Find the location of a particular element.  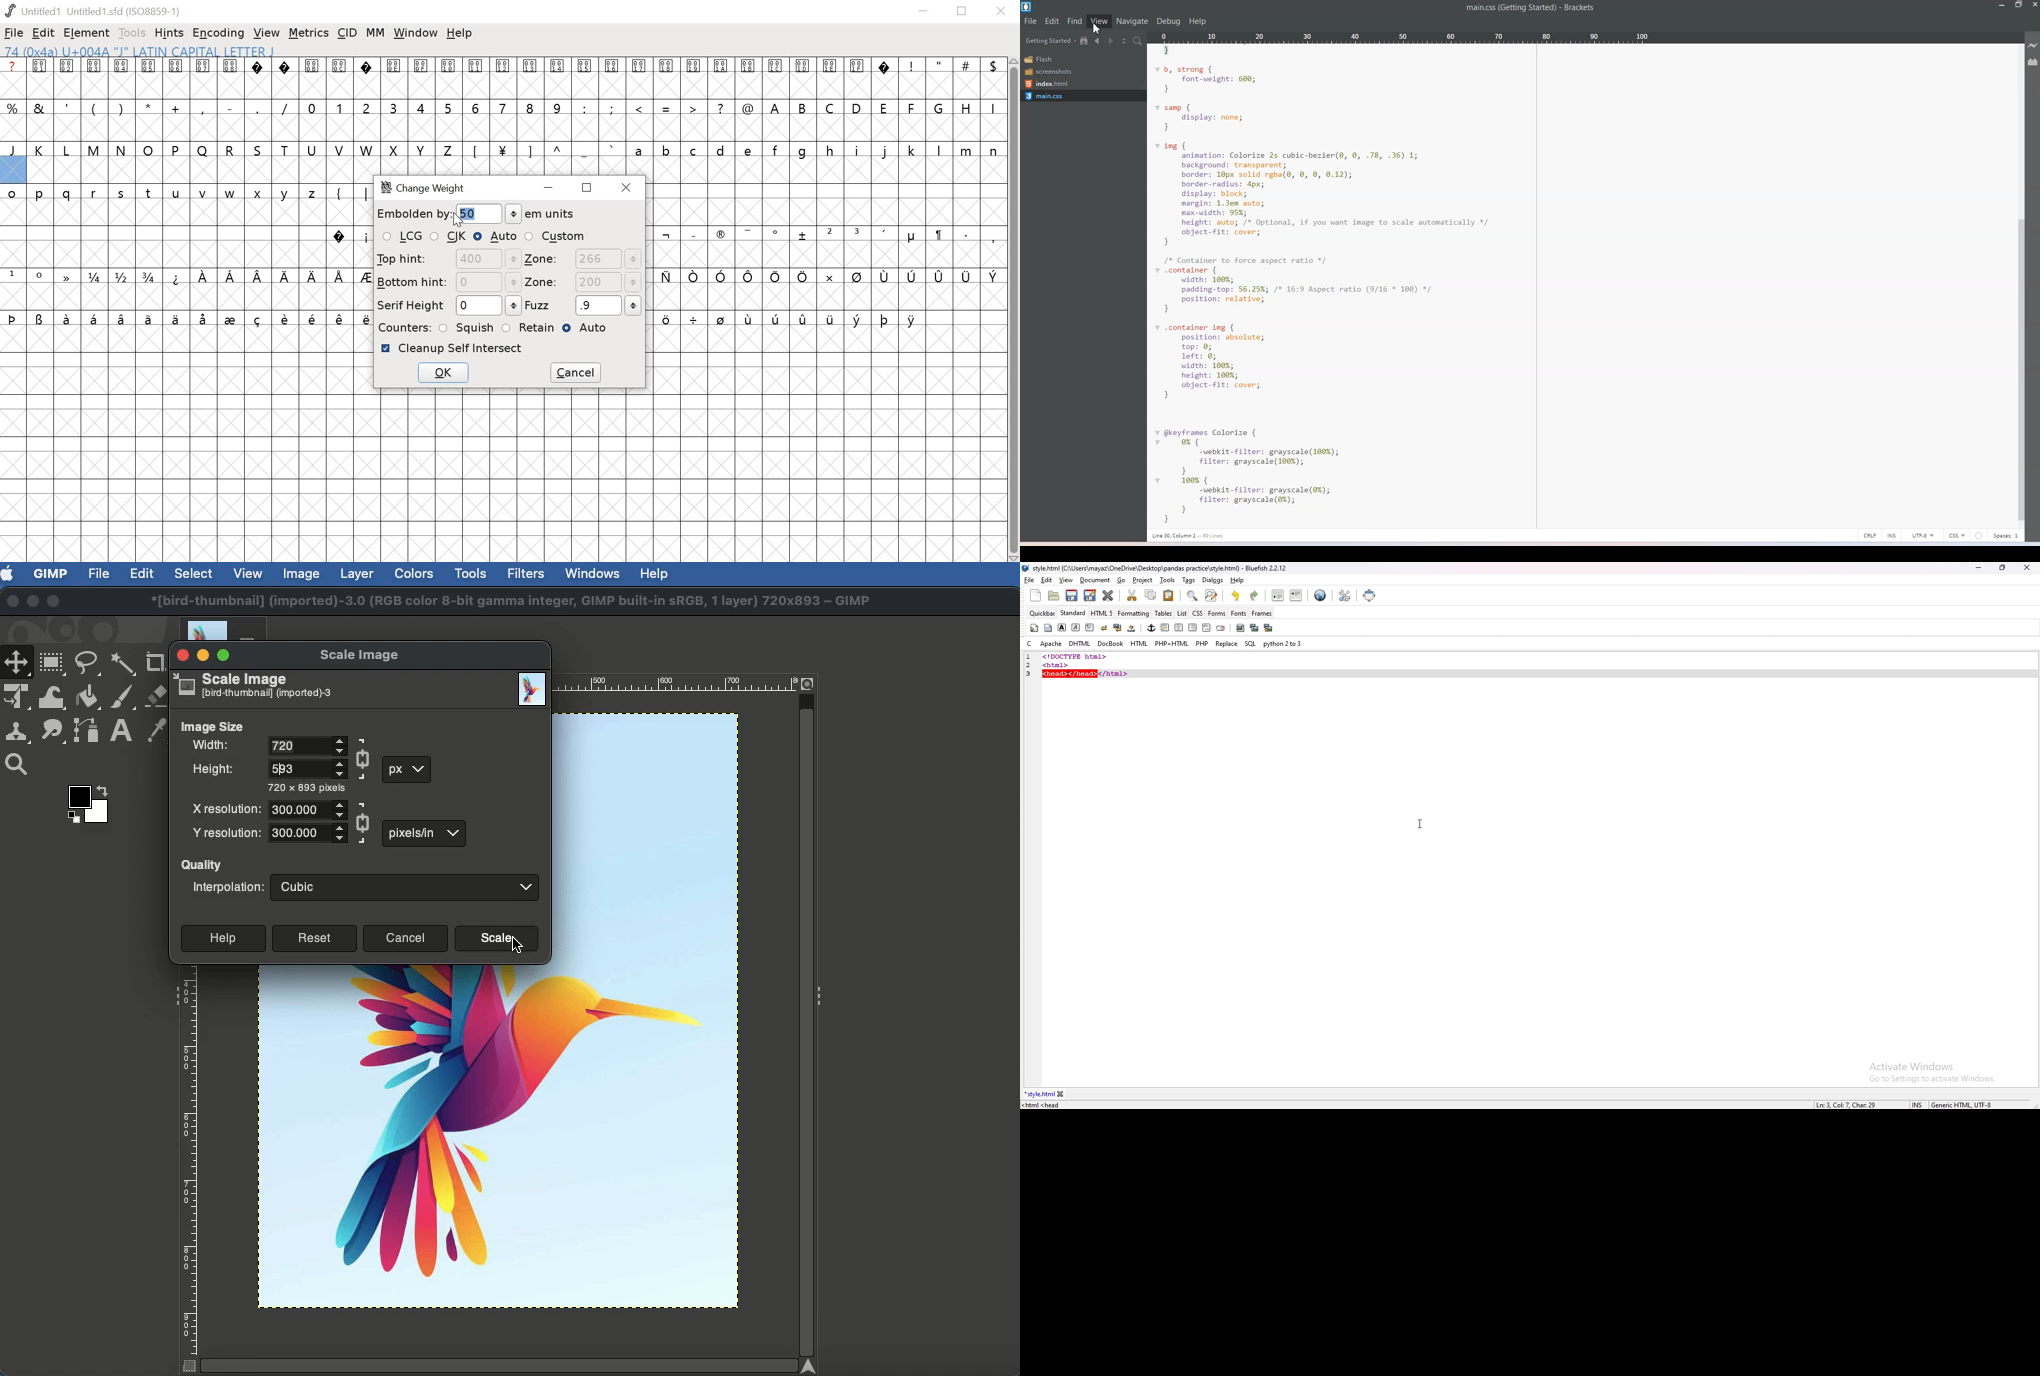

Maximize is located at coordinates (2019, 5).